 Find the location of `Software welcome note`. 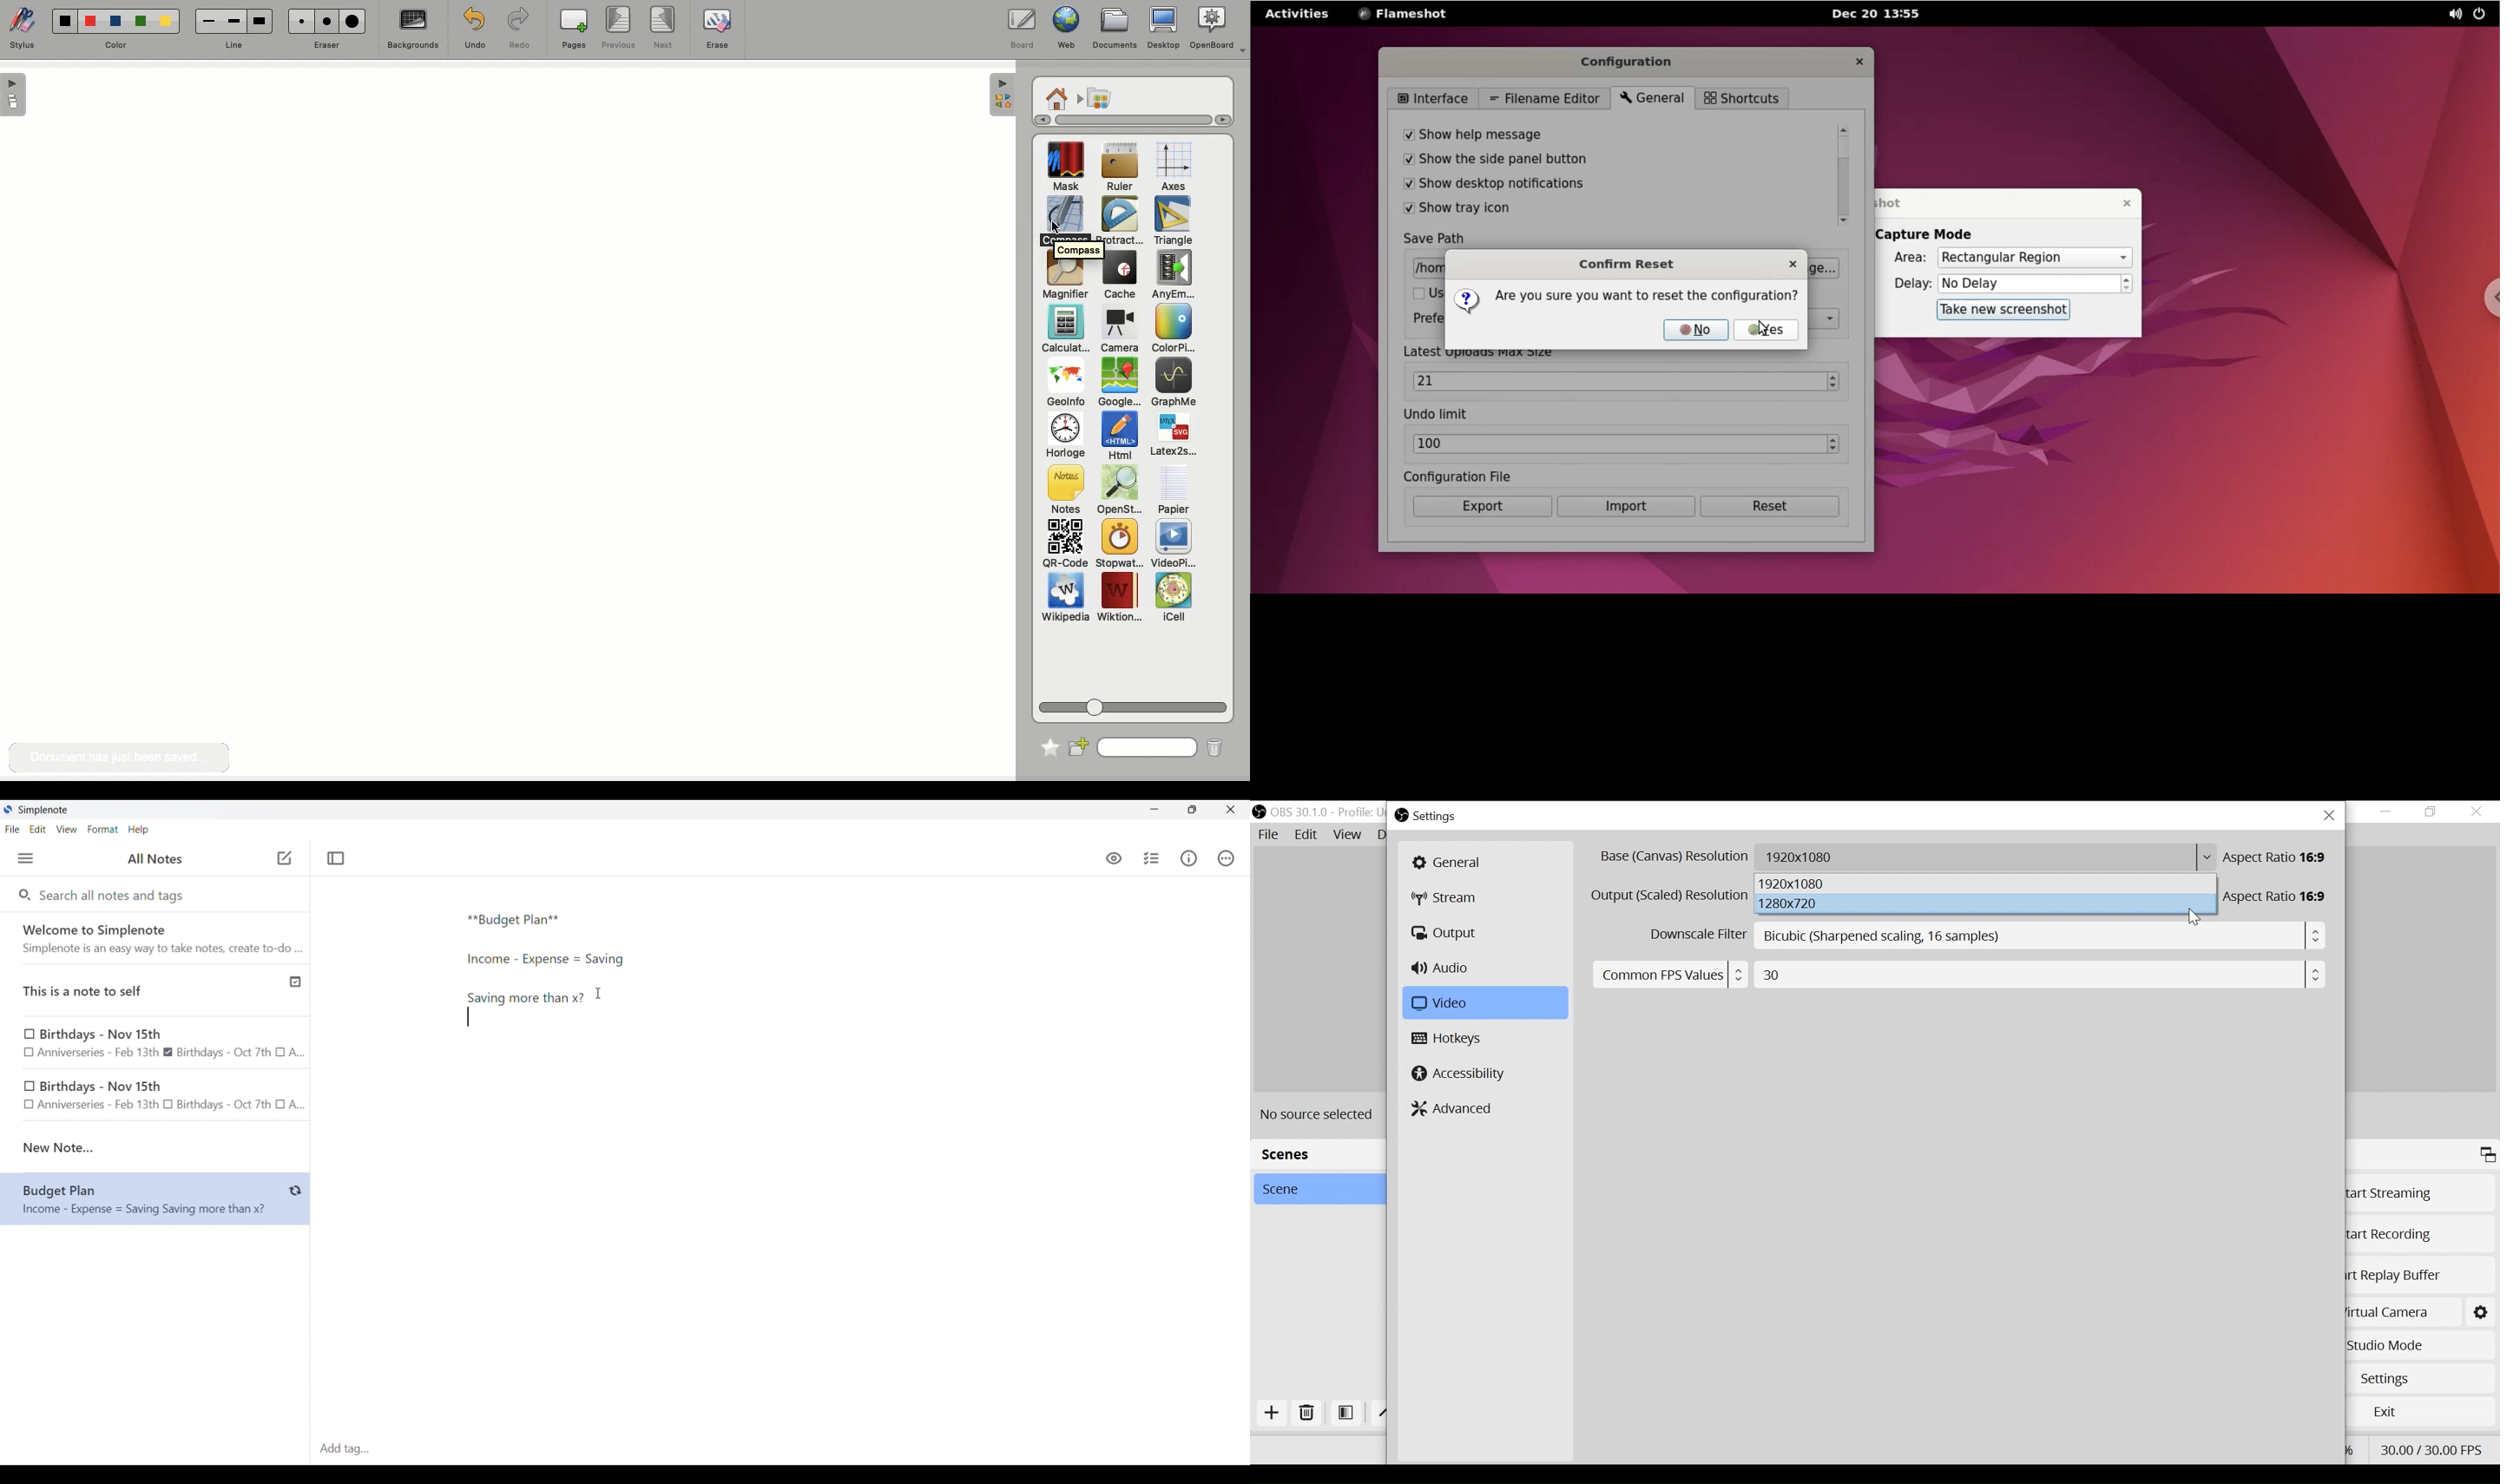

Software welcome note is located at coordinates (158, 938).